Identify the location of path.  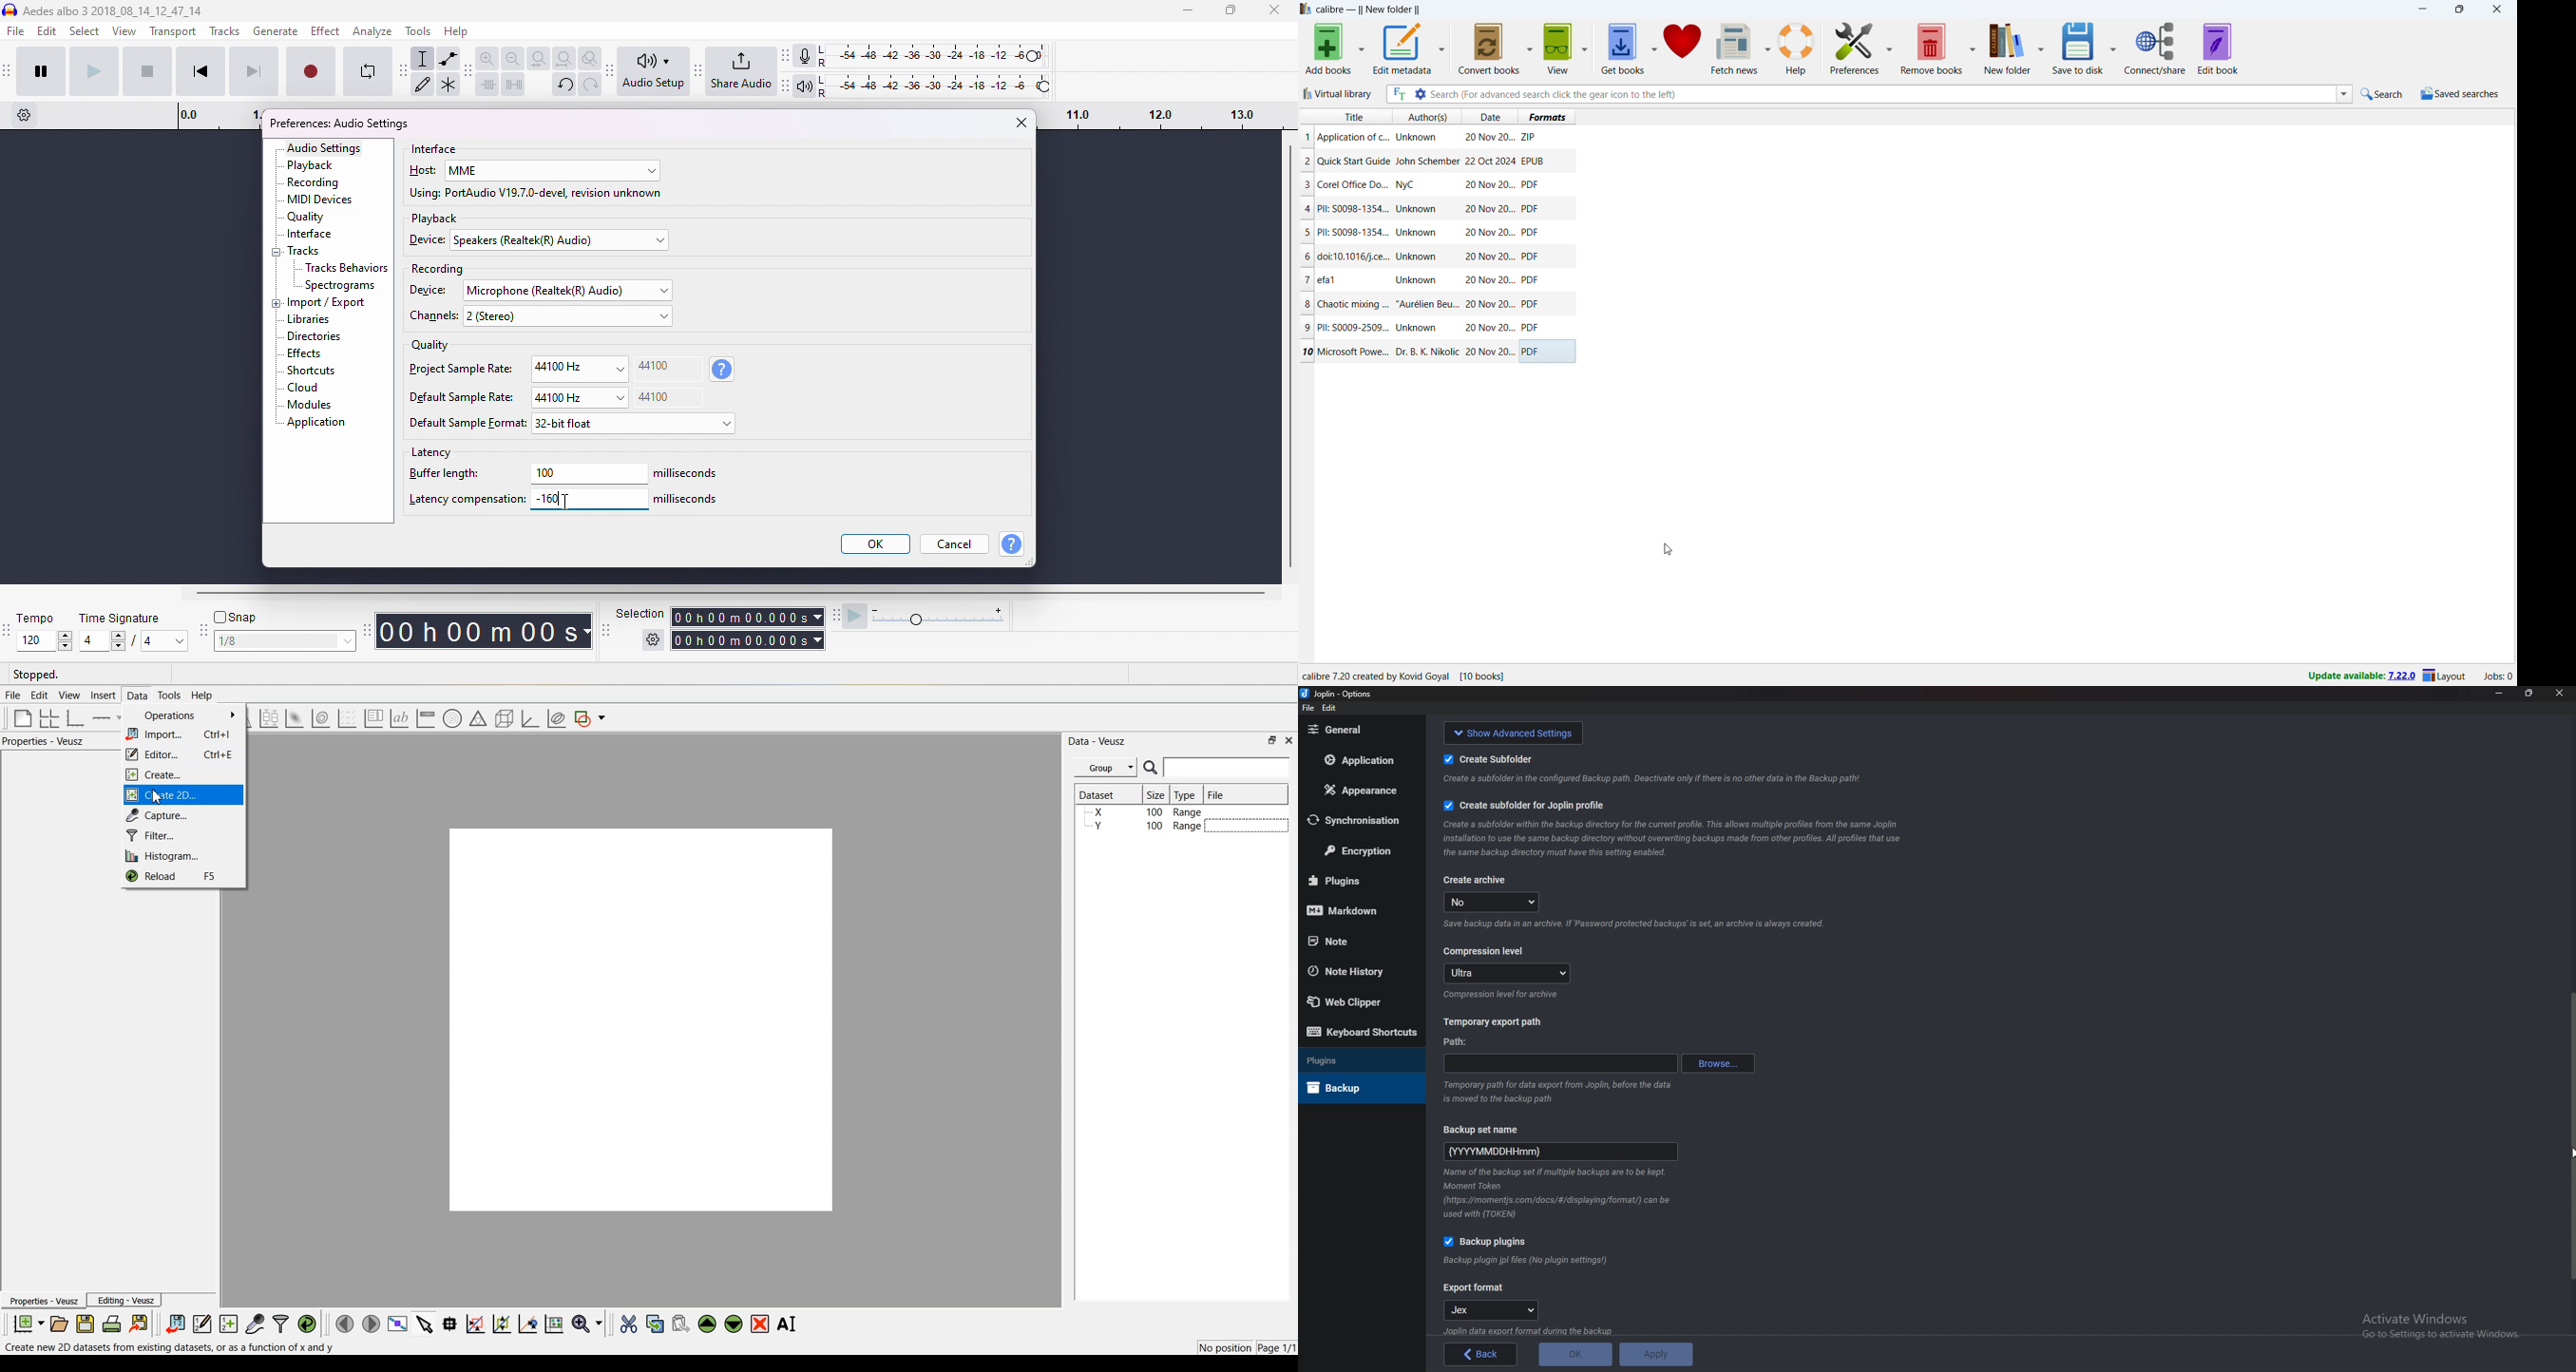
(1560, 1064).